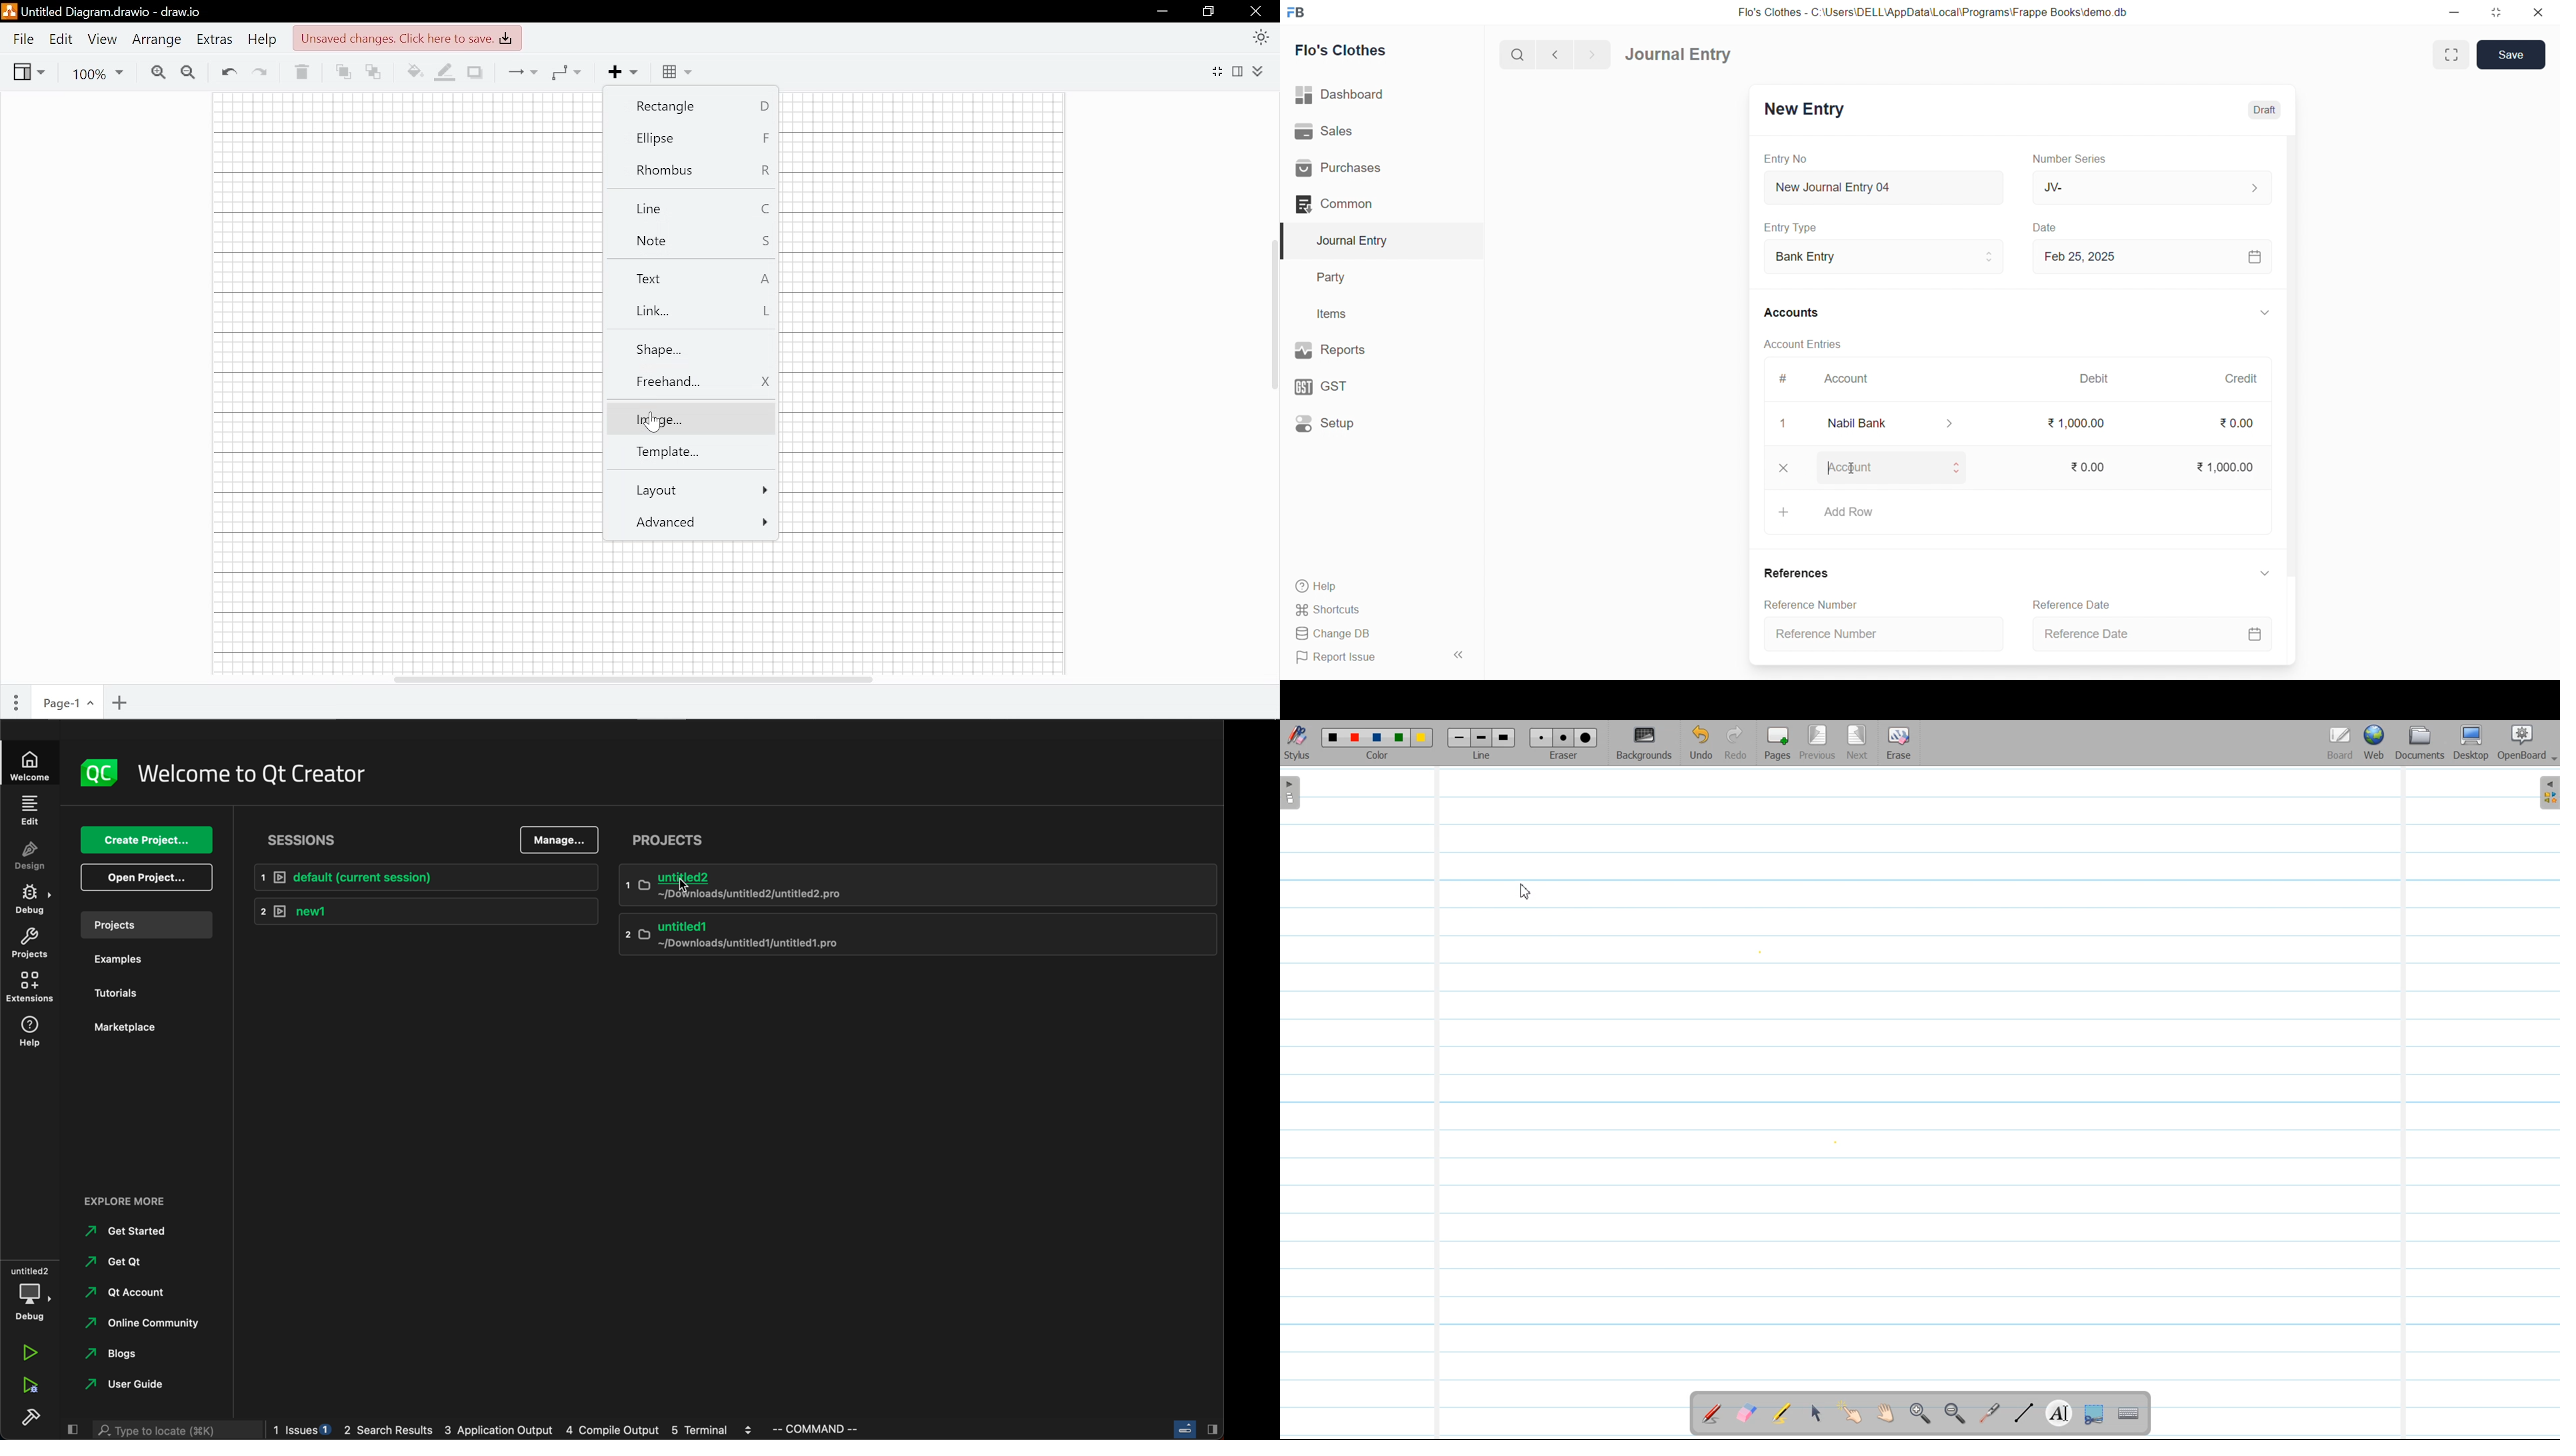 The width and height of the screenshot is (2576, 1456). Describe the element at coordinates (1591, 53) in the screenshot. I see `navigate forward` at that location.